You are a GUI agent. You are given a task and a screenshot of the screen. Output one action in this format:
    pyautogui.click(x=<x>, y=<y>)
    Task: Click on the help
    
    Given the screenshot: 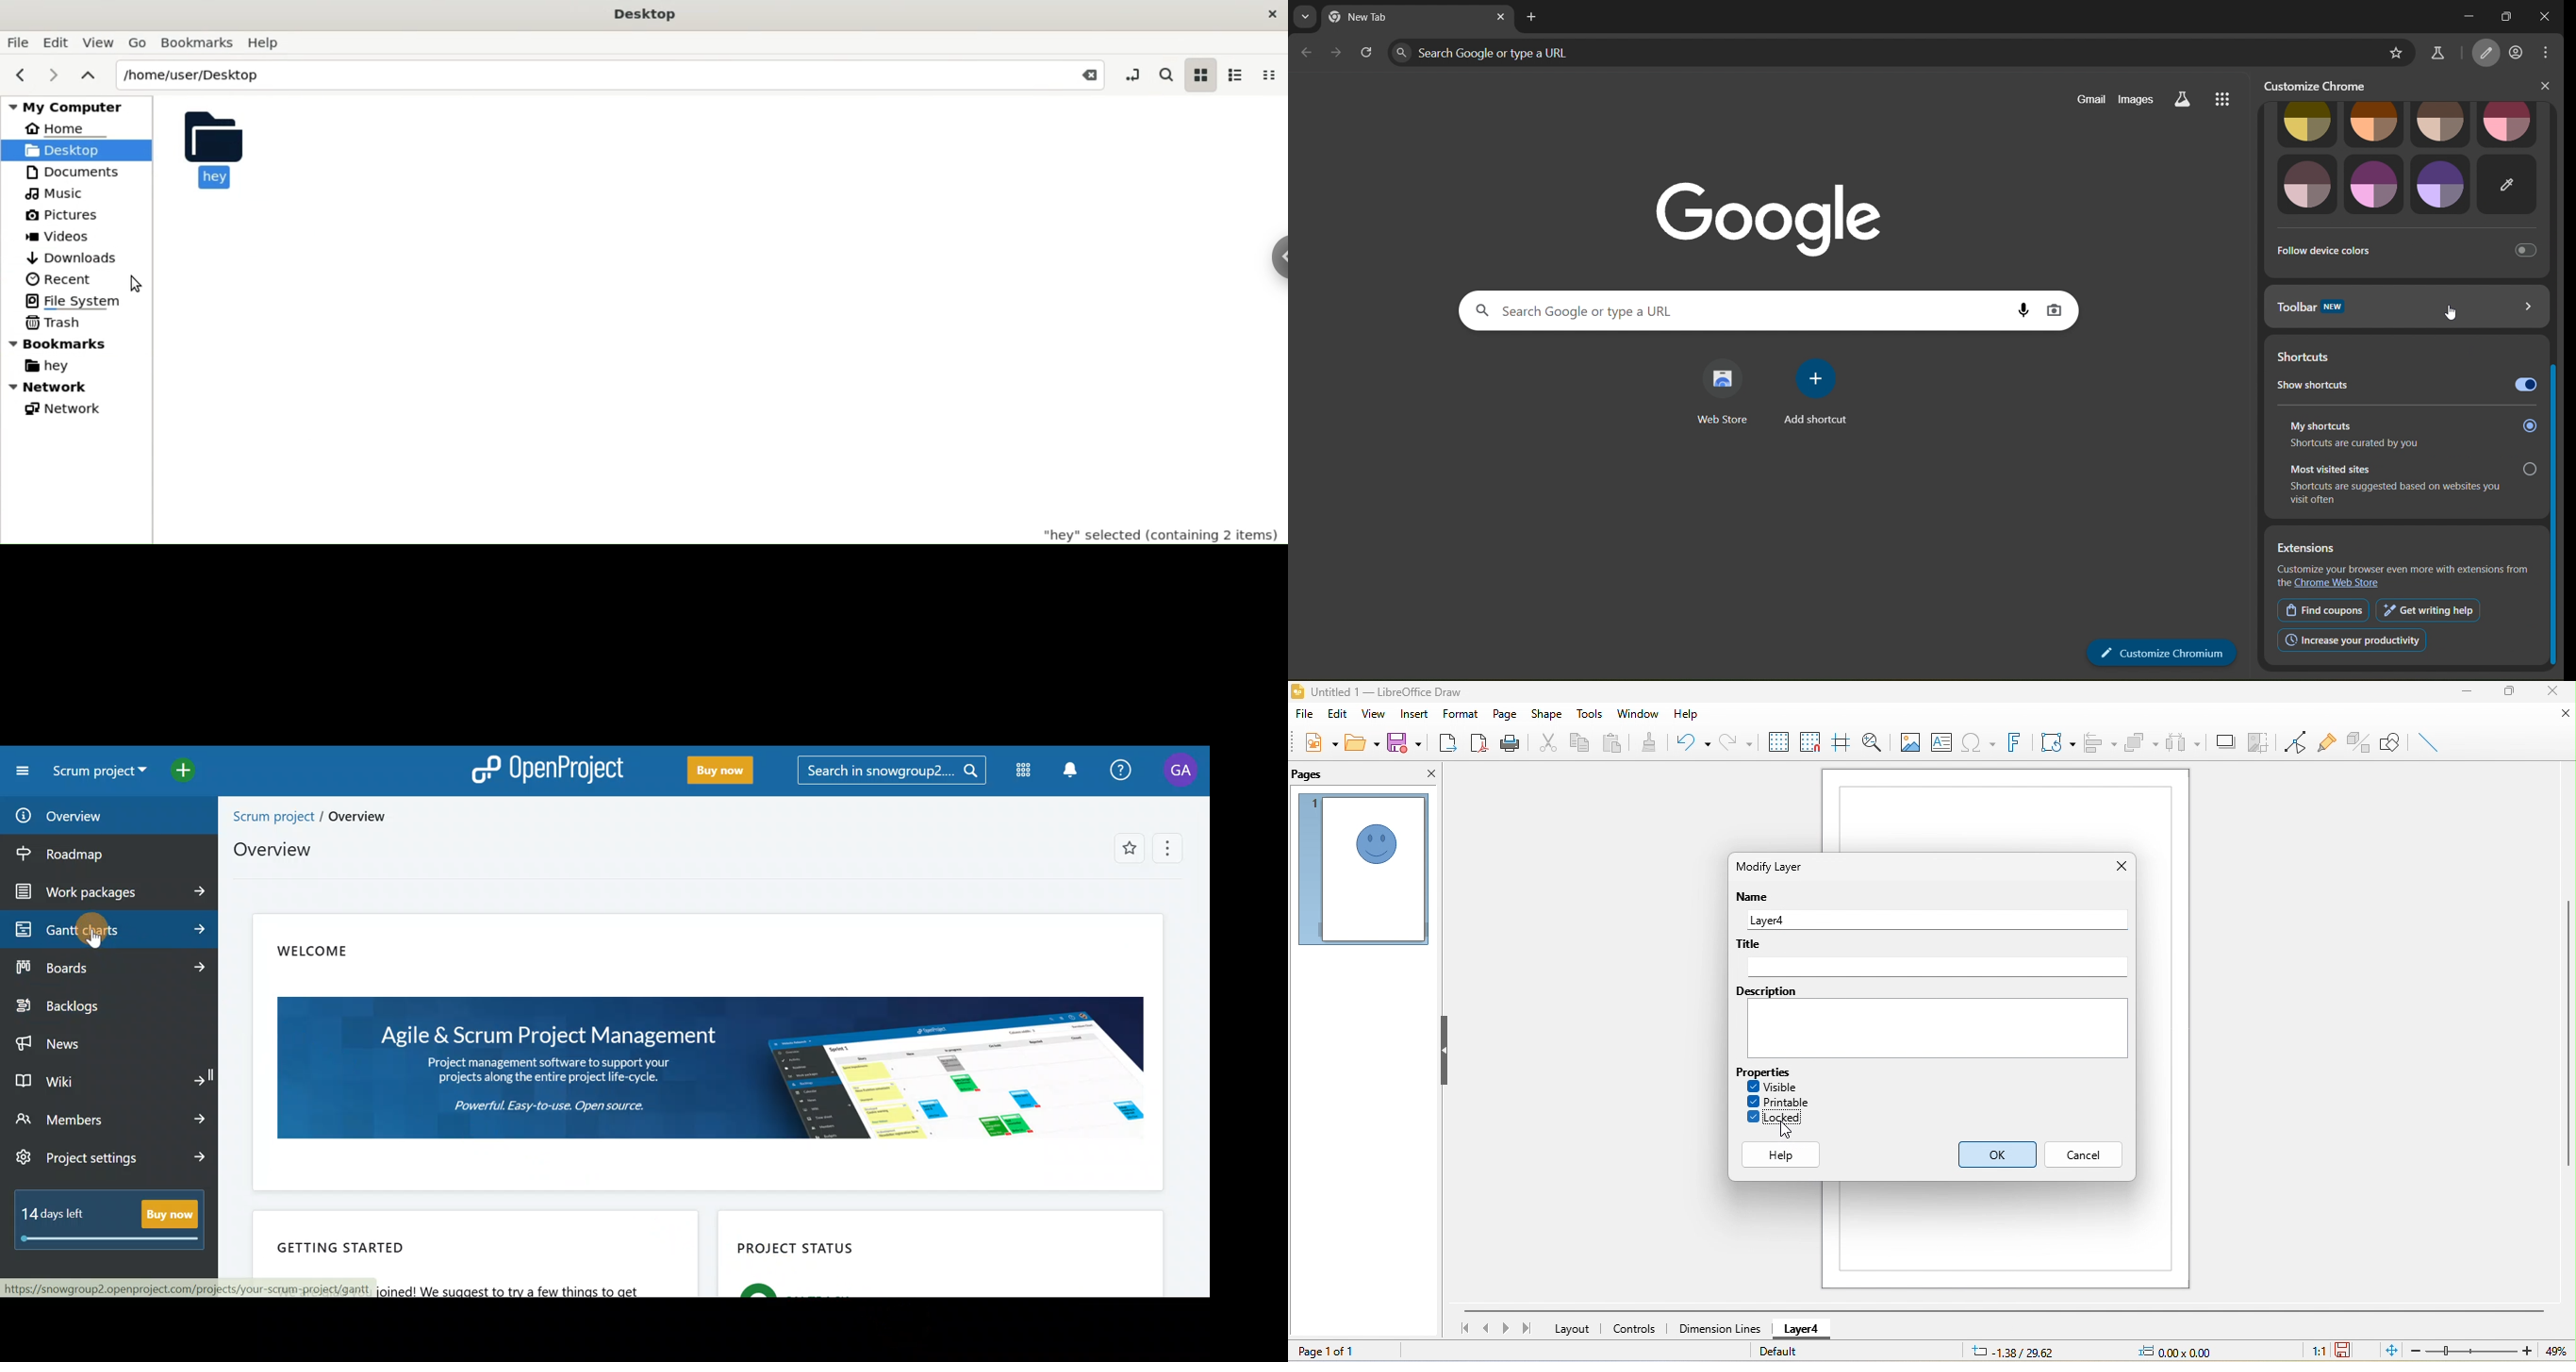 What is the action you would take?
    pyautogui.click(x=1784, y=1155)
    